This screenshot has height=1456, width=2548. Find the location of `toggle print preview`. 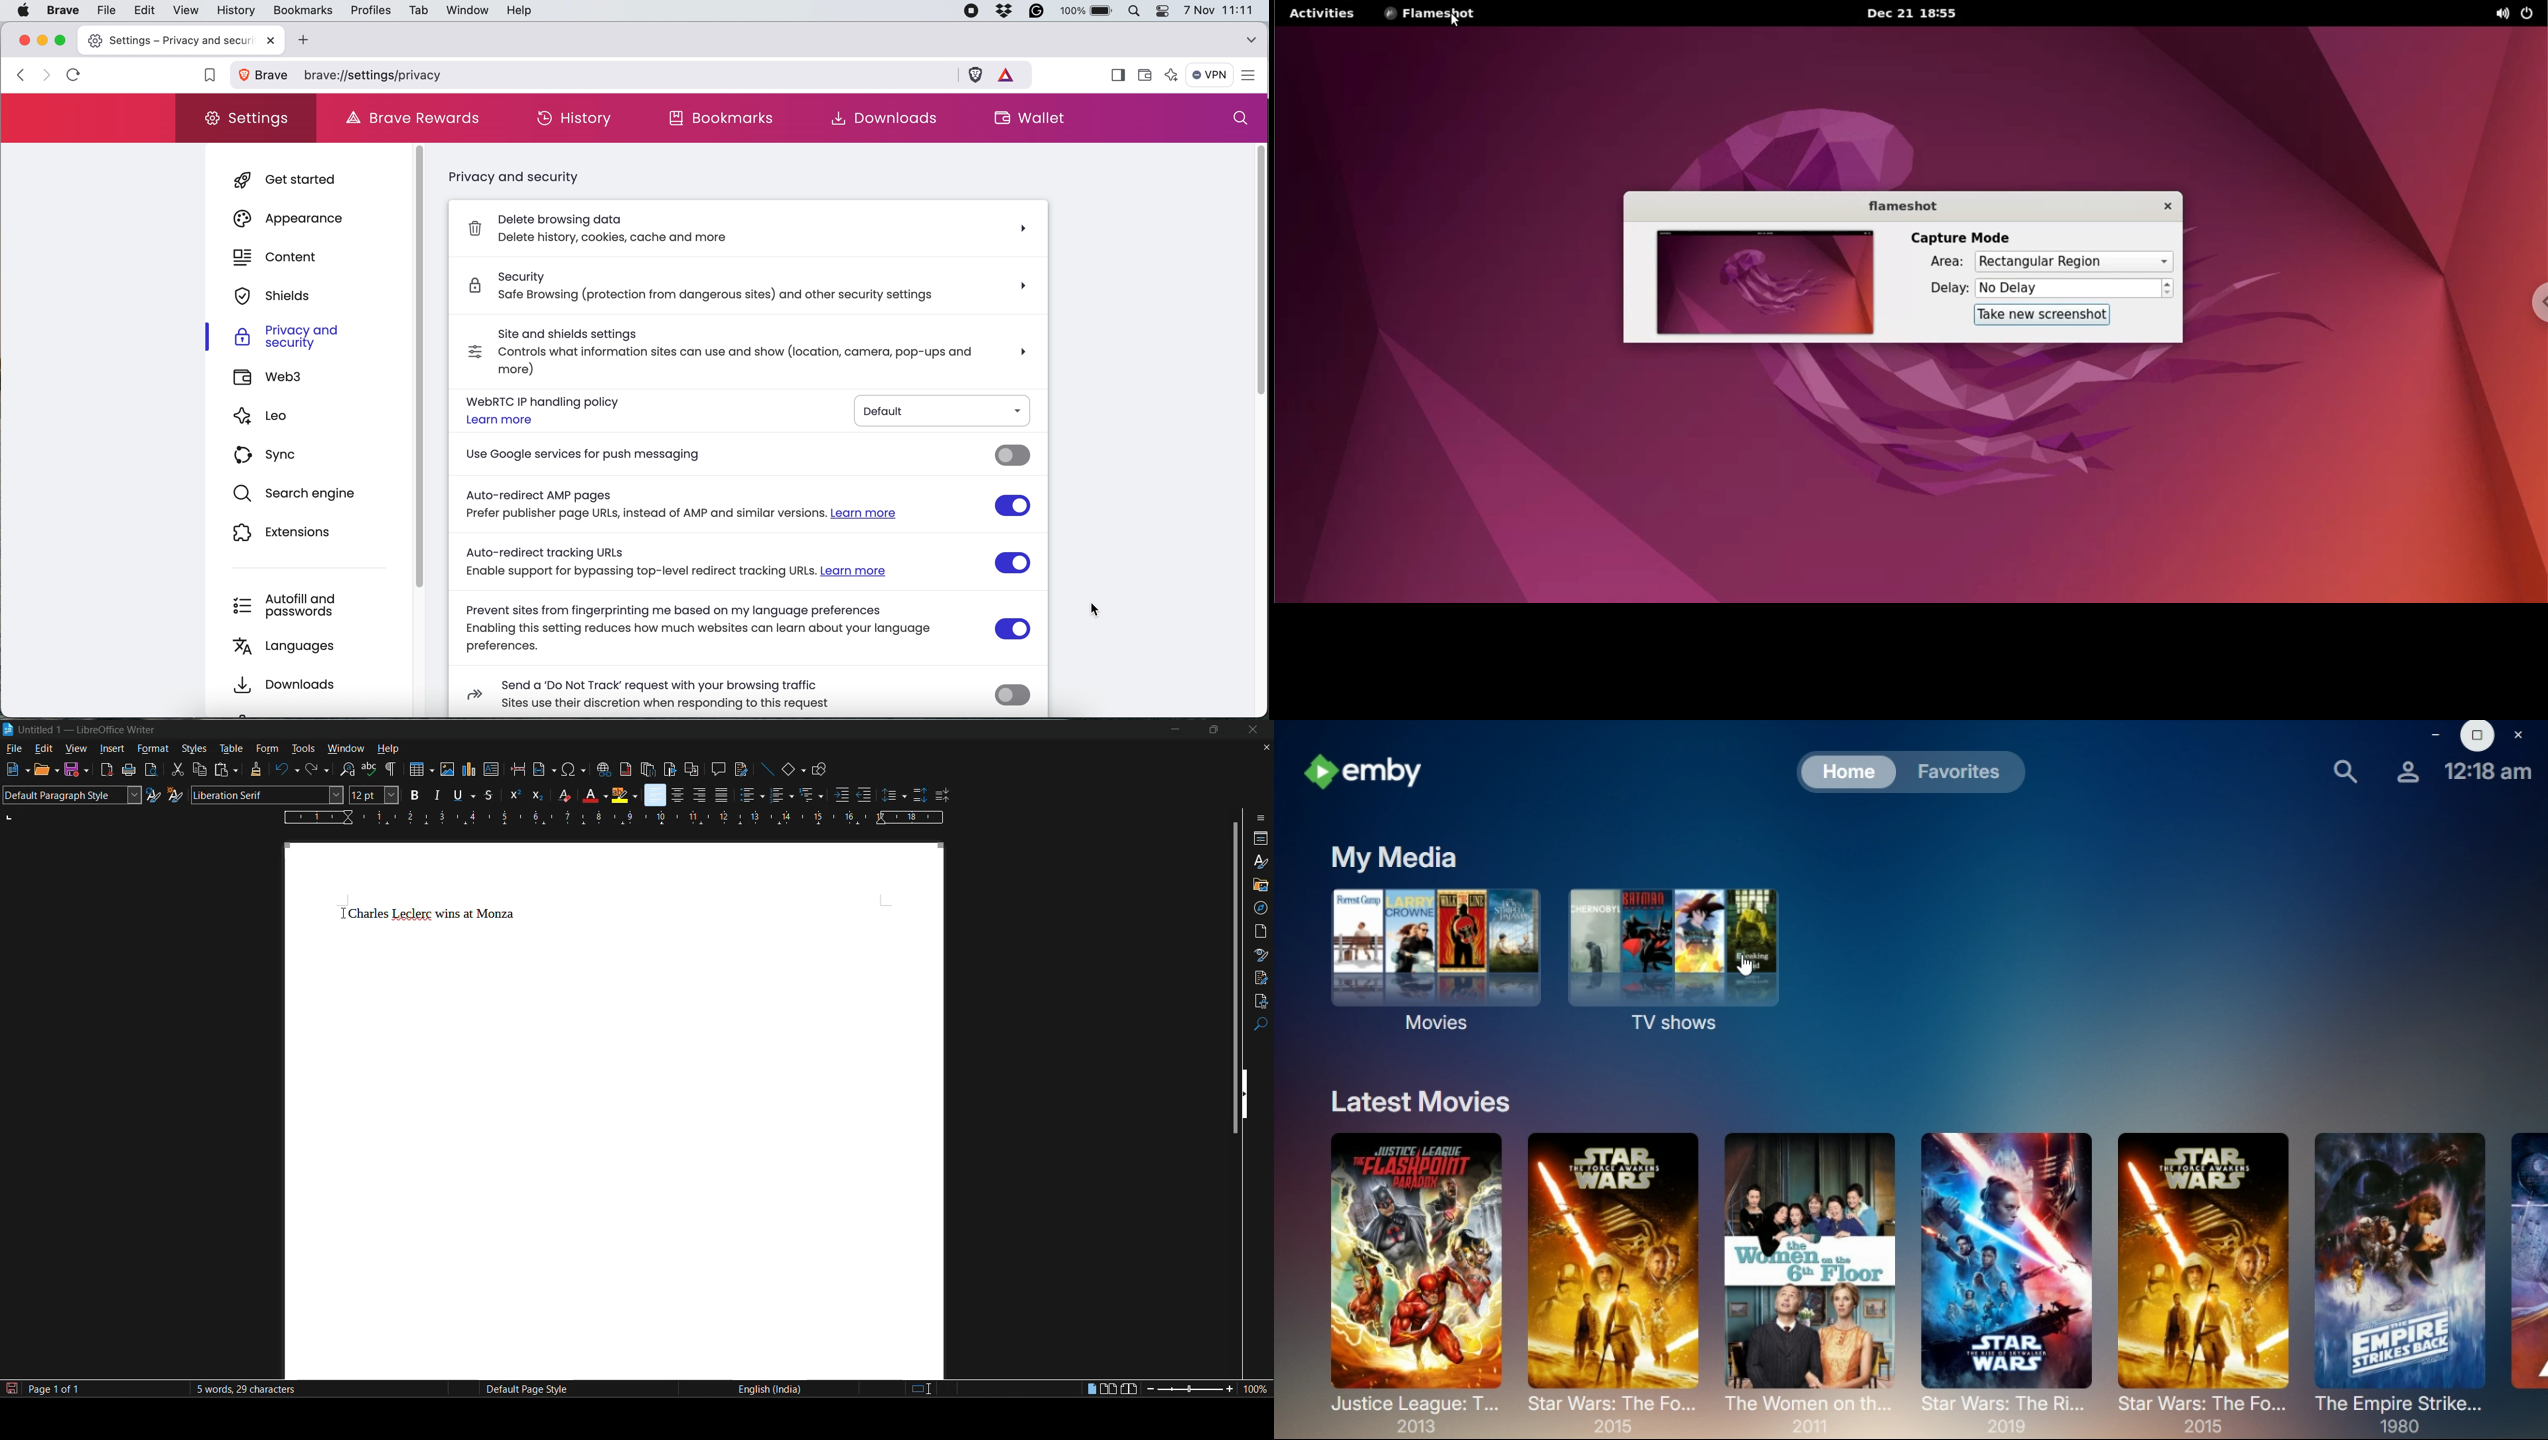

toggle print preview is located at coordinates (150, 769).